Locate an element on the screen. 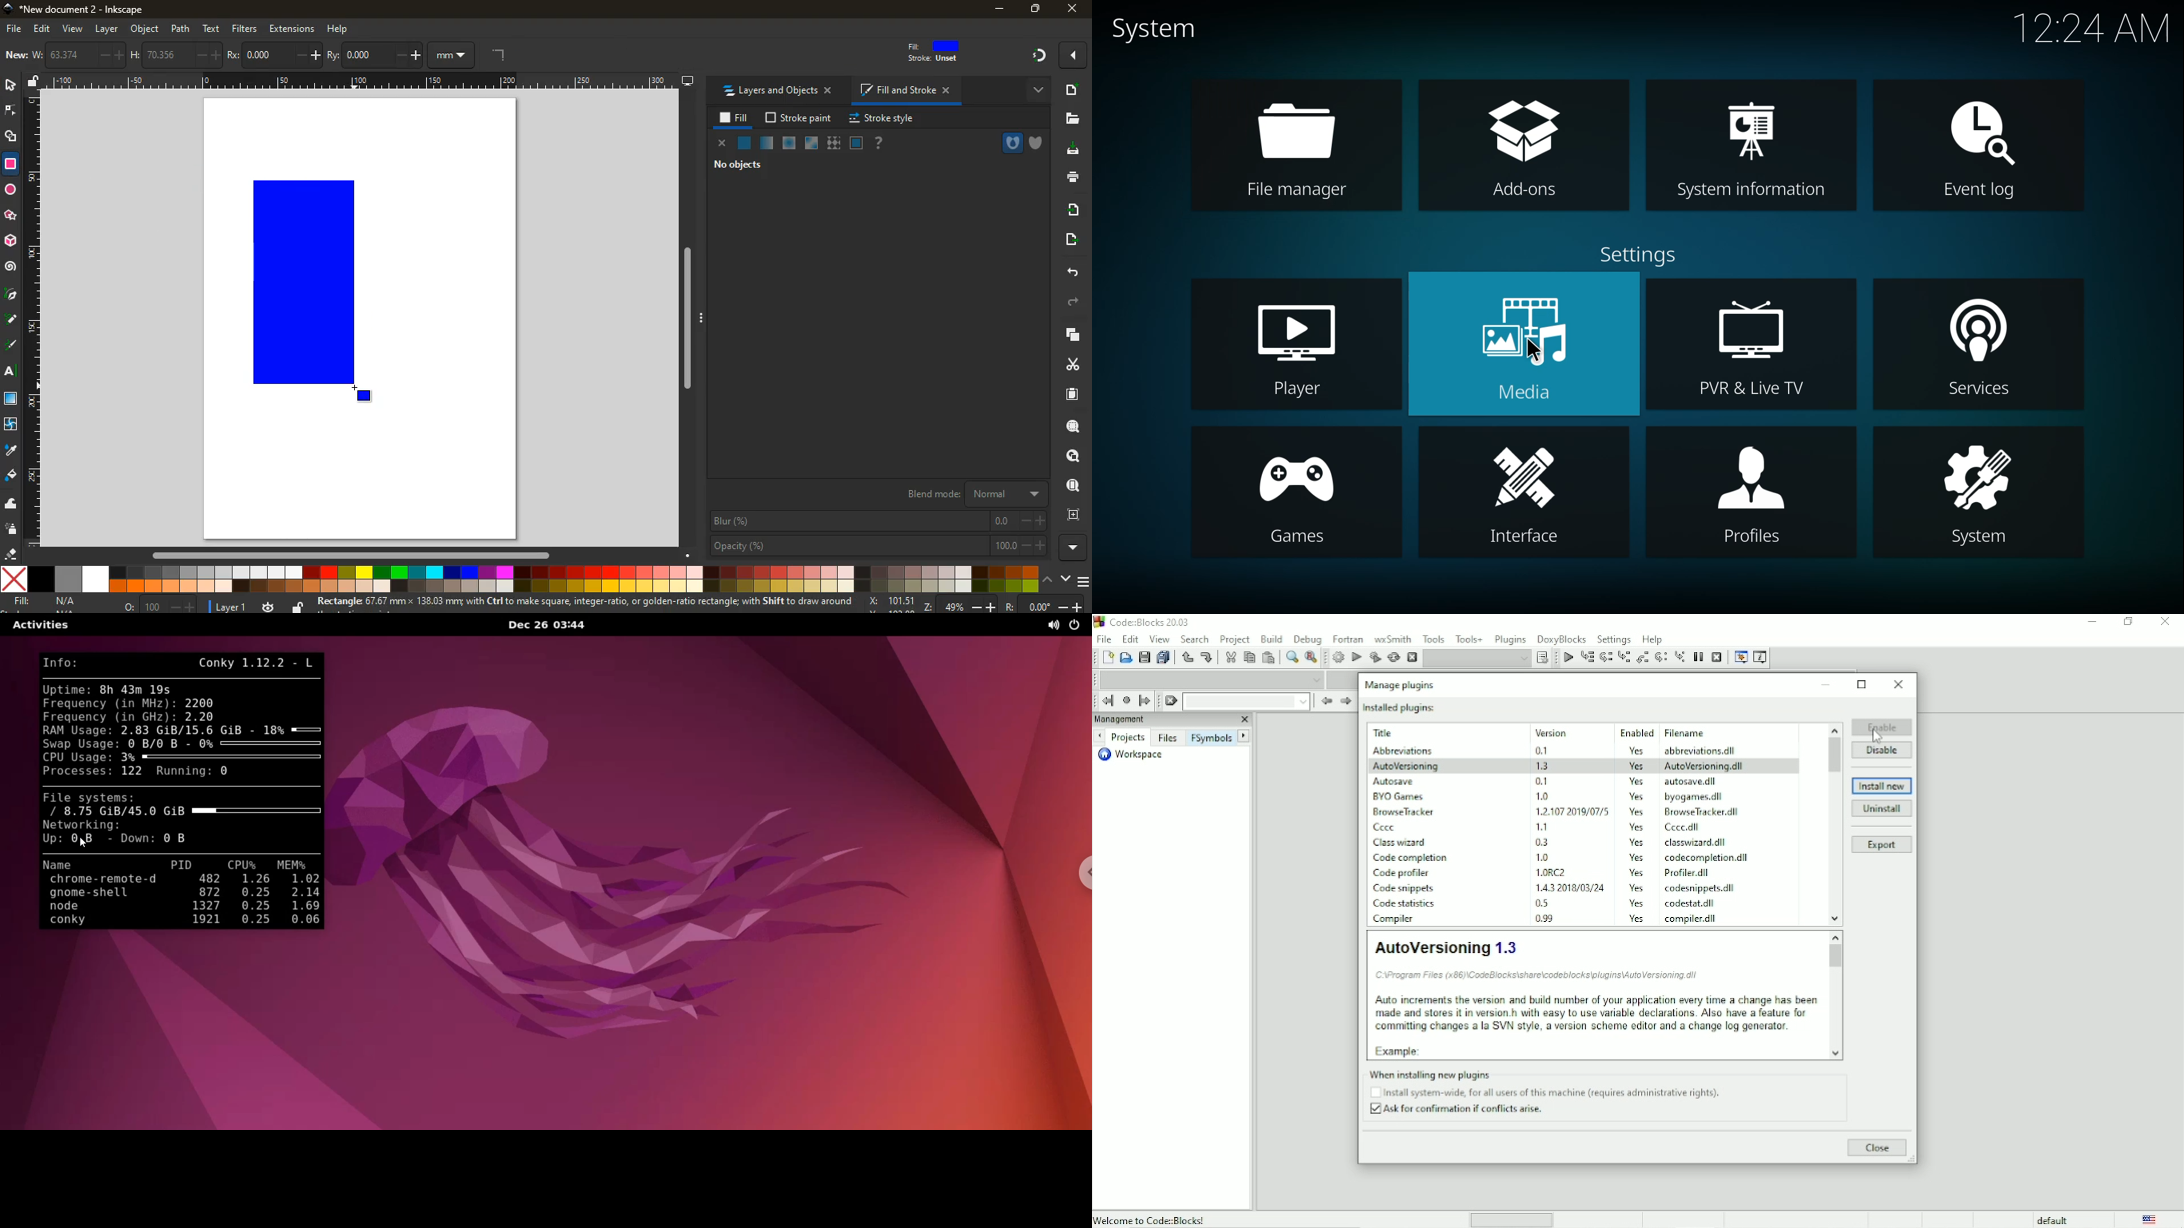 The height and width of the screenshot is (1232, 2184). up is located at coordinates (1050, 581).